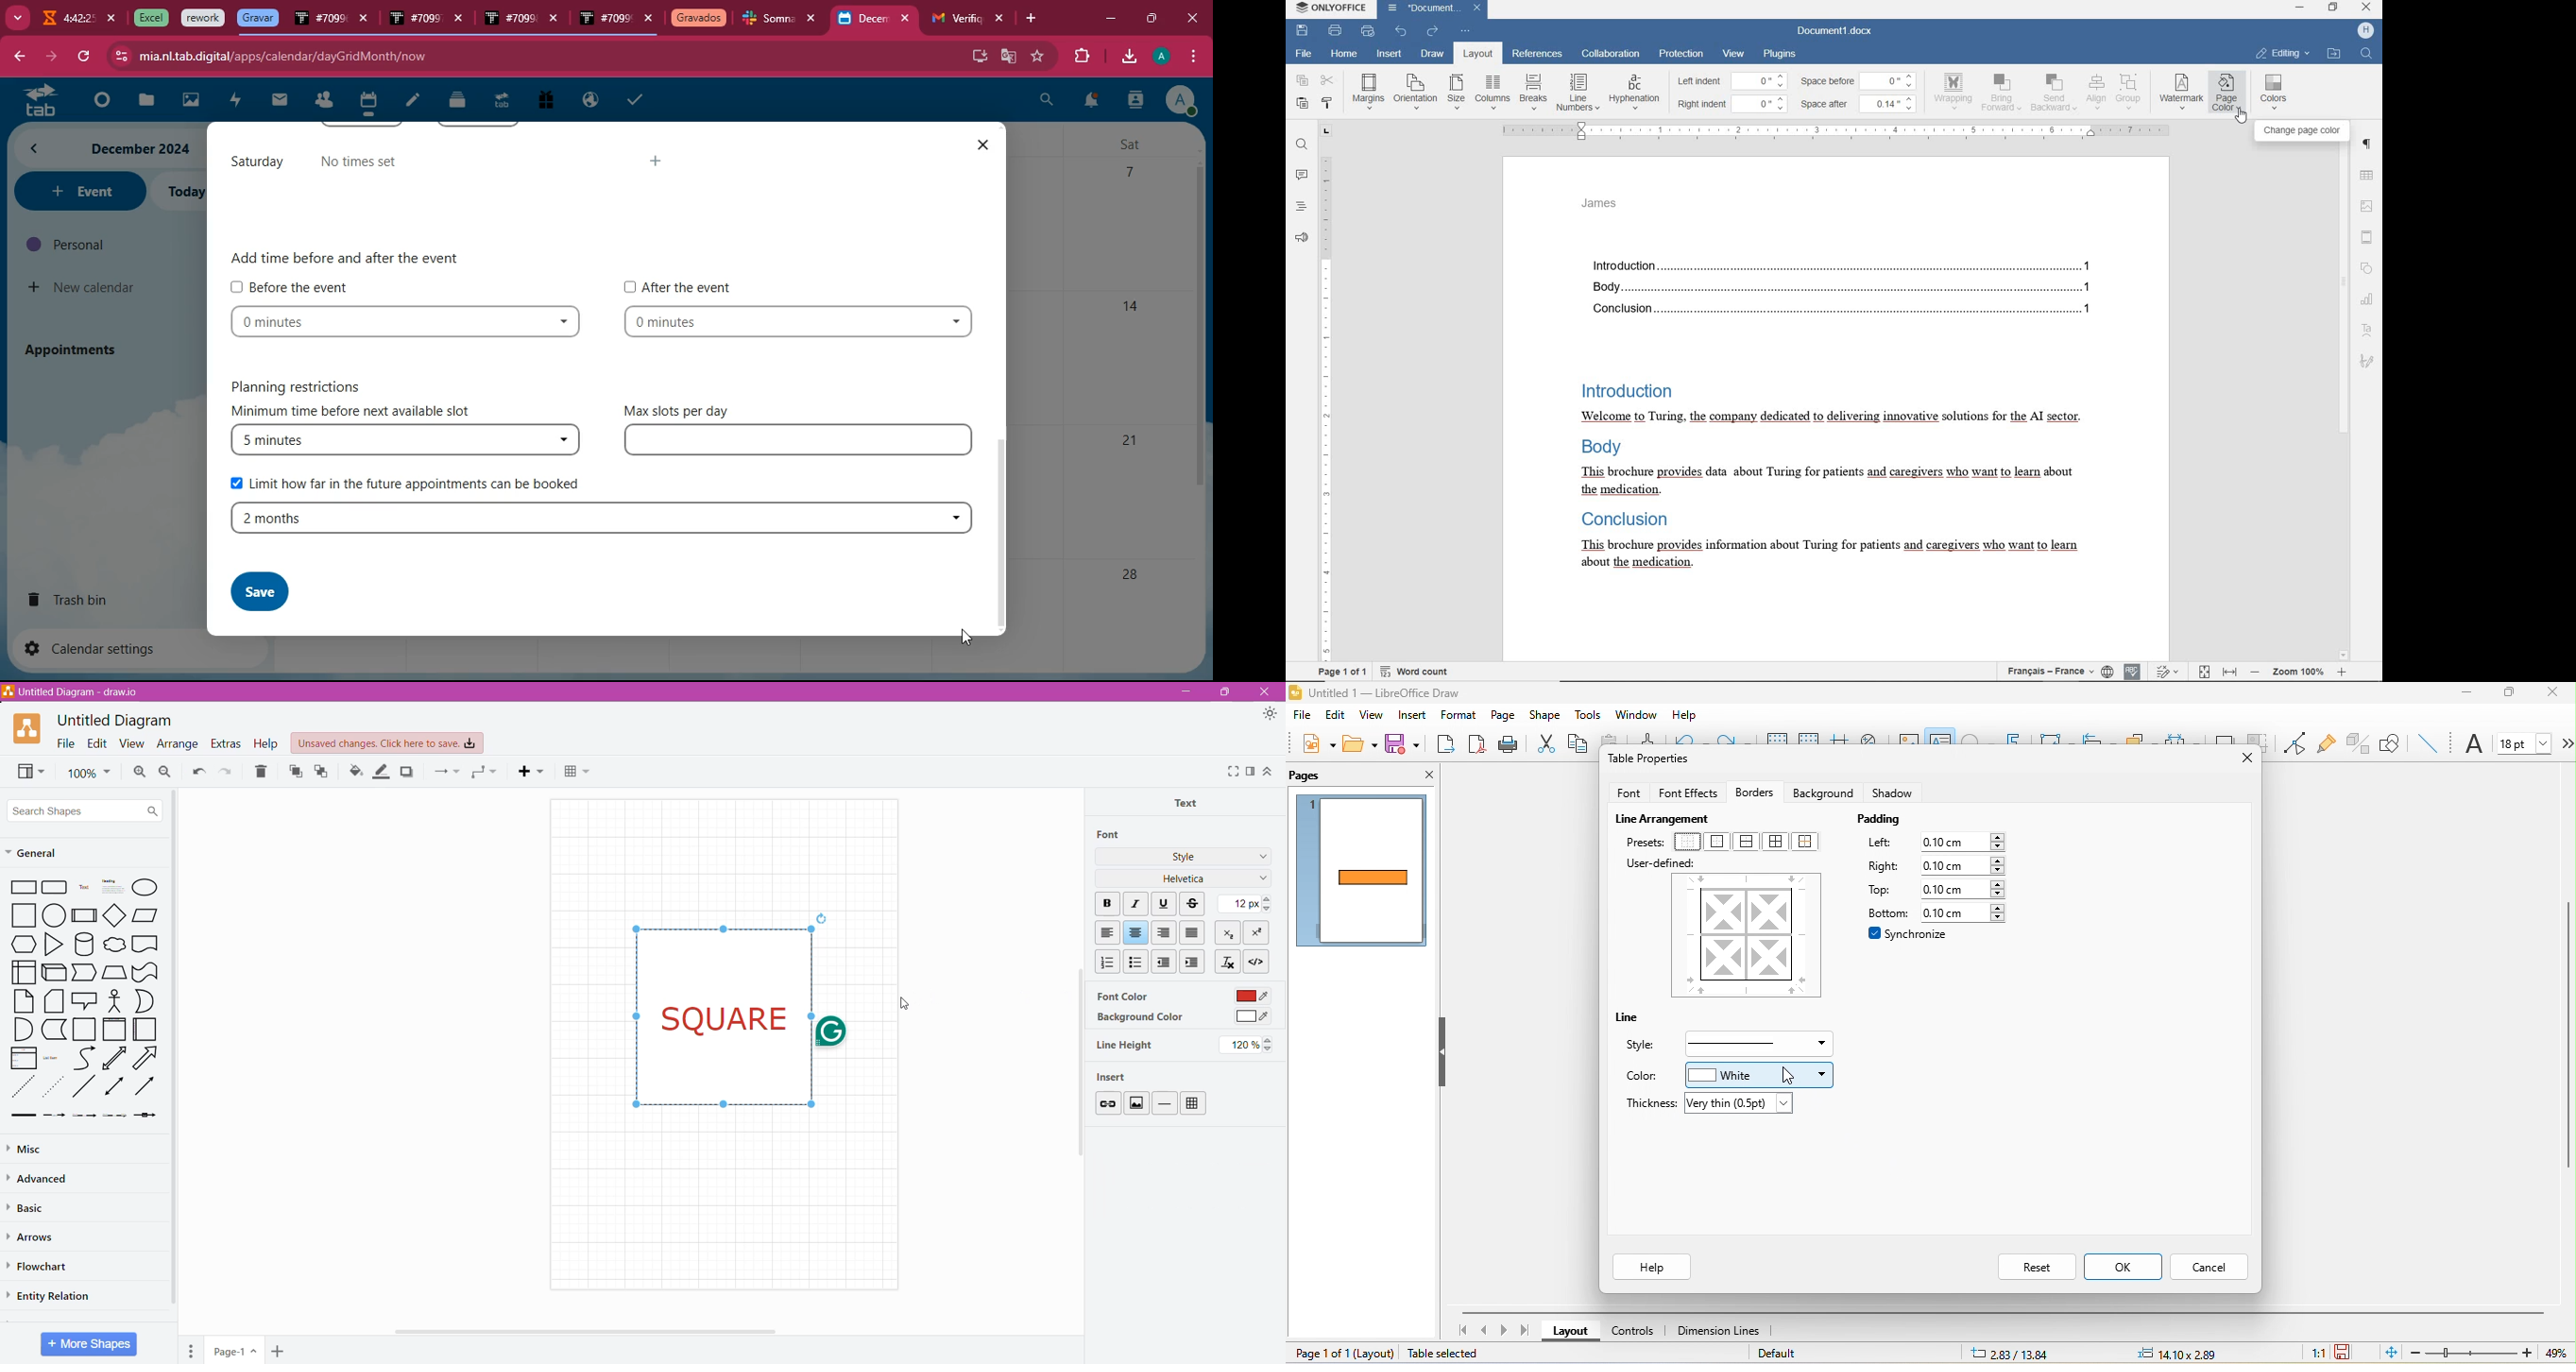 This screenshot has width=2576, height=1372. Describe the element at coordinates (1633, 1019) in the screenshot. I see `line` at that location.